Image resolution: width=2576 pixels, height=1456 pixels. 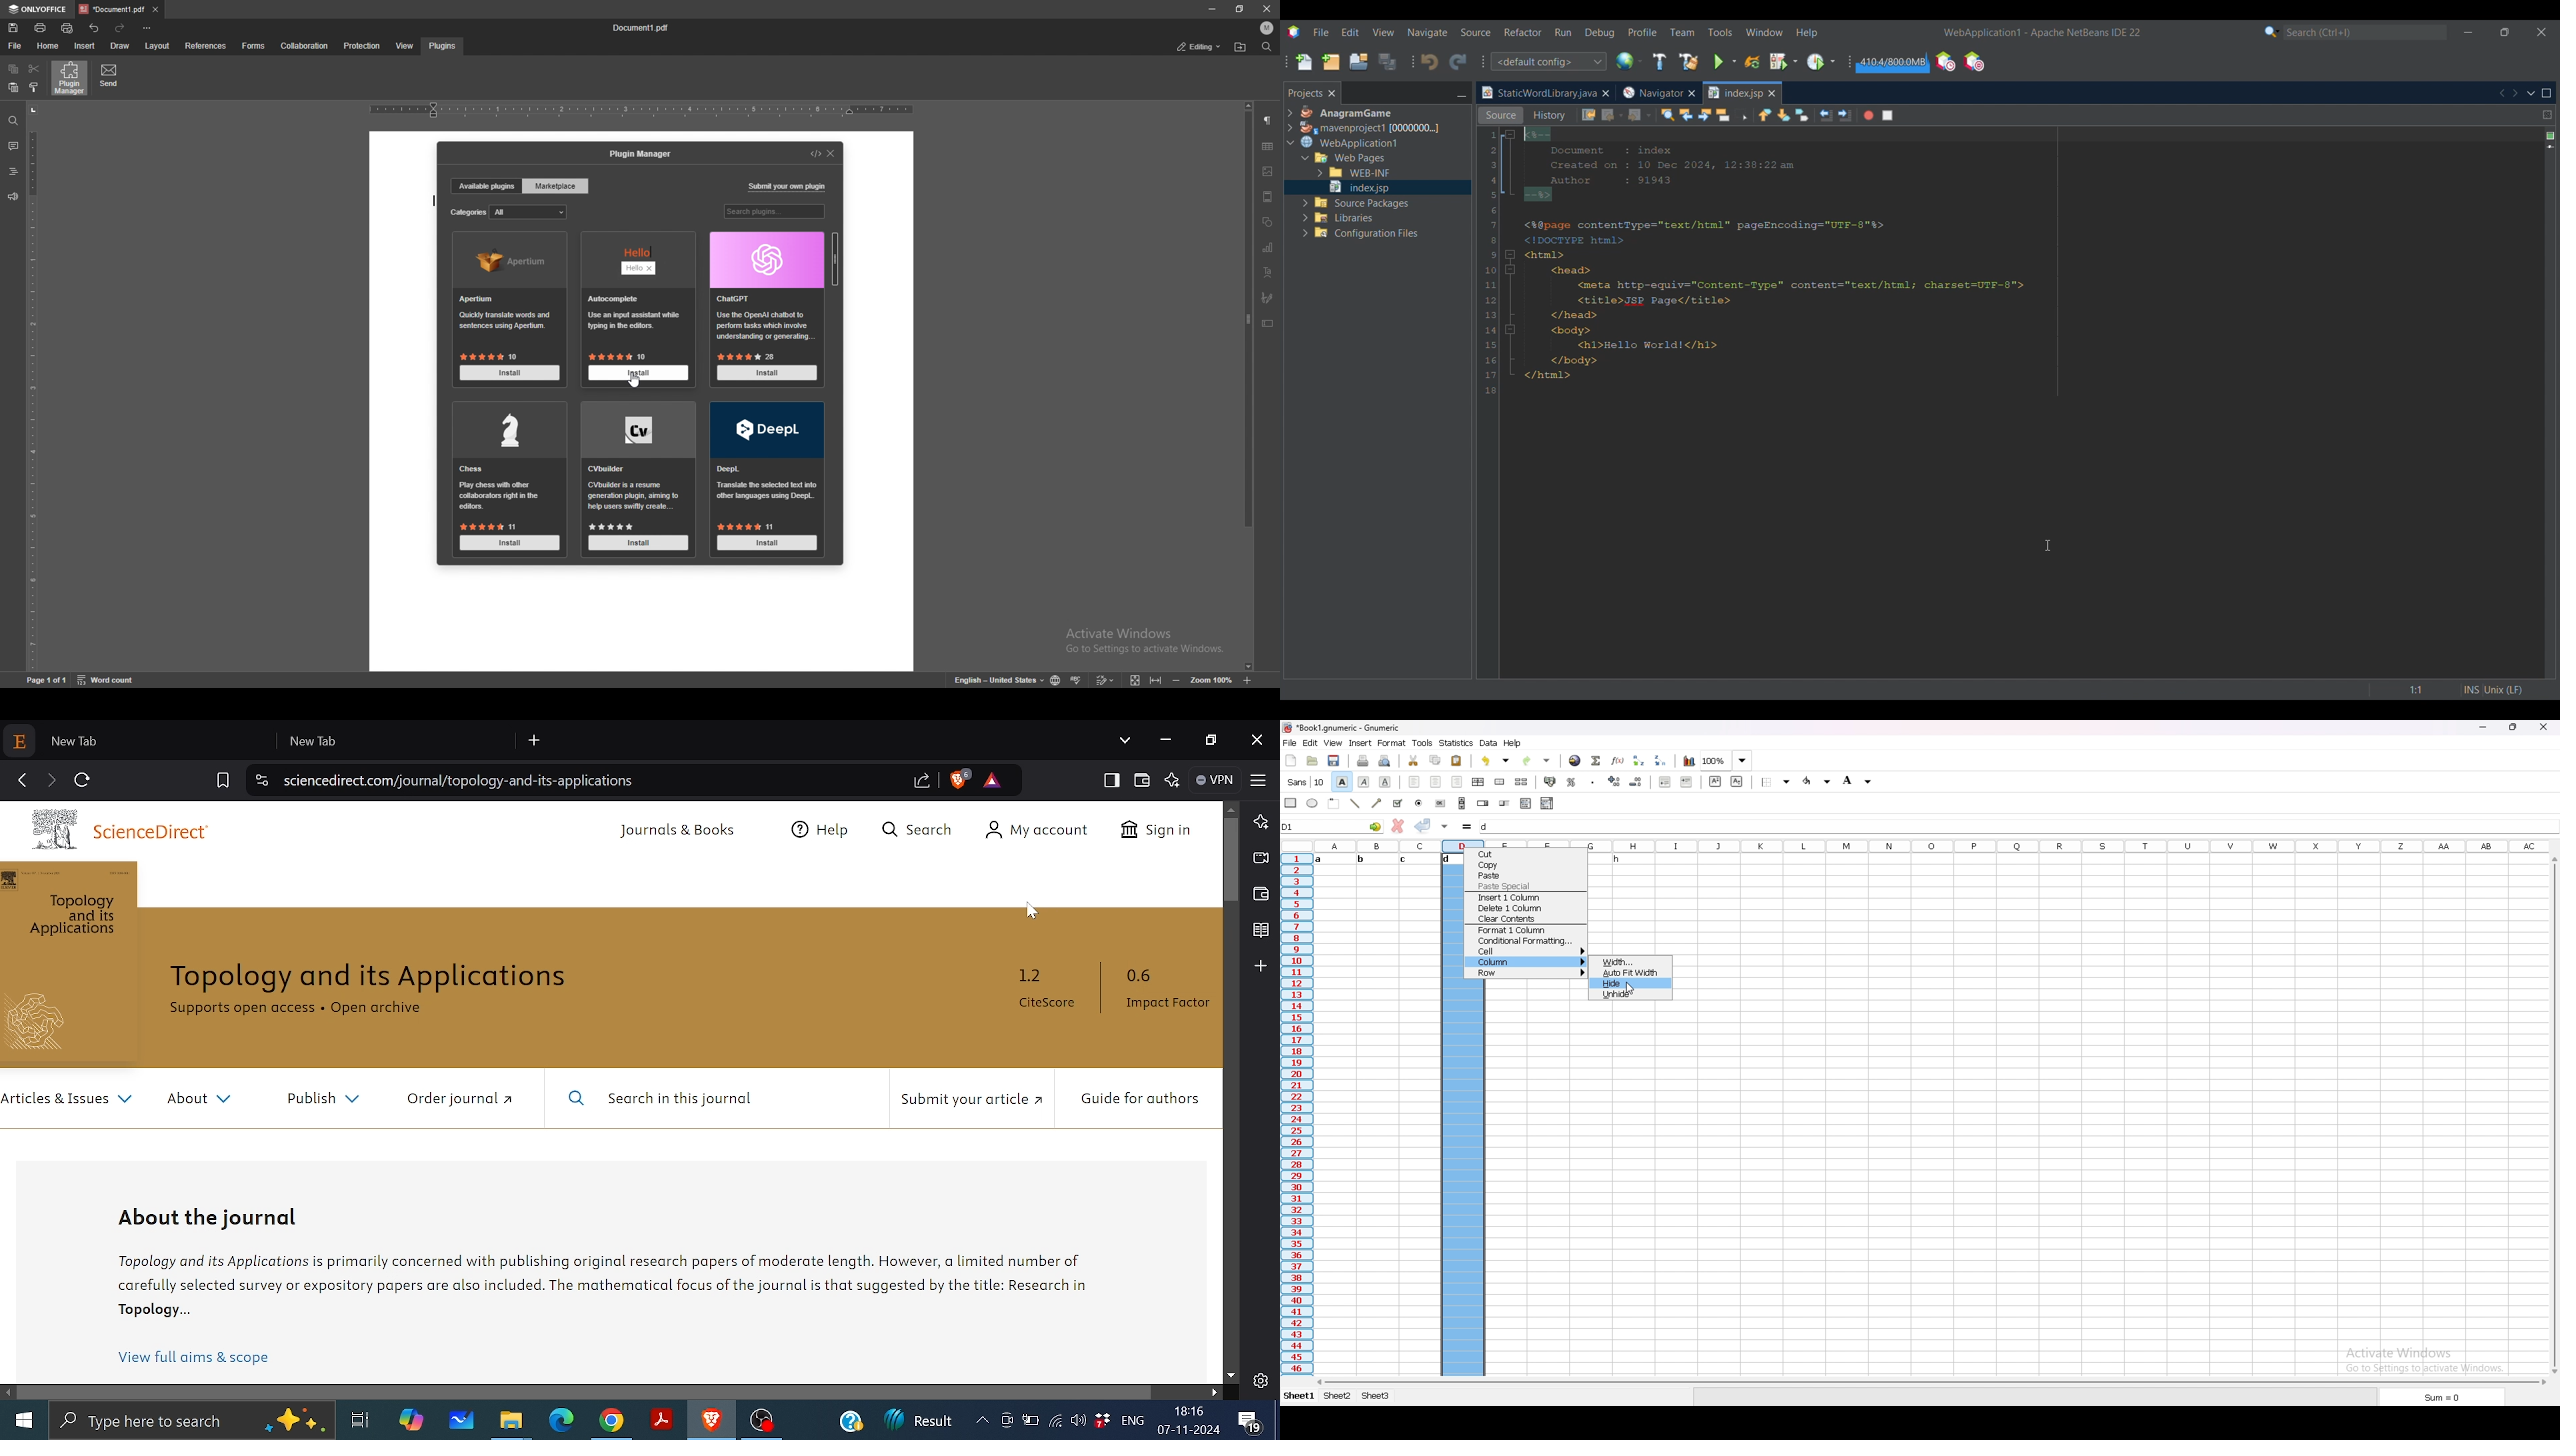 What do you see at coordinates (1350, 33) in the screenshot?
I see `Edit menu` at bounding box center [1350, 33].